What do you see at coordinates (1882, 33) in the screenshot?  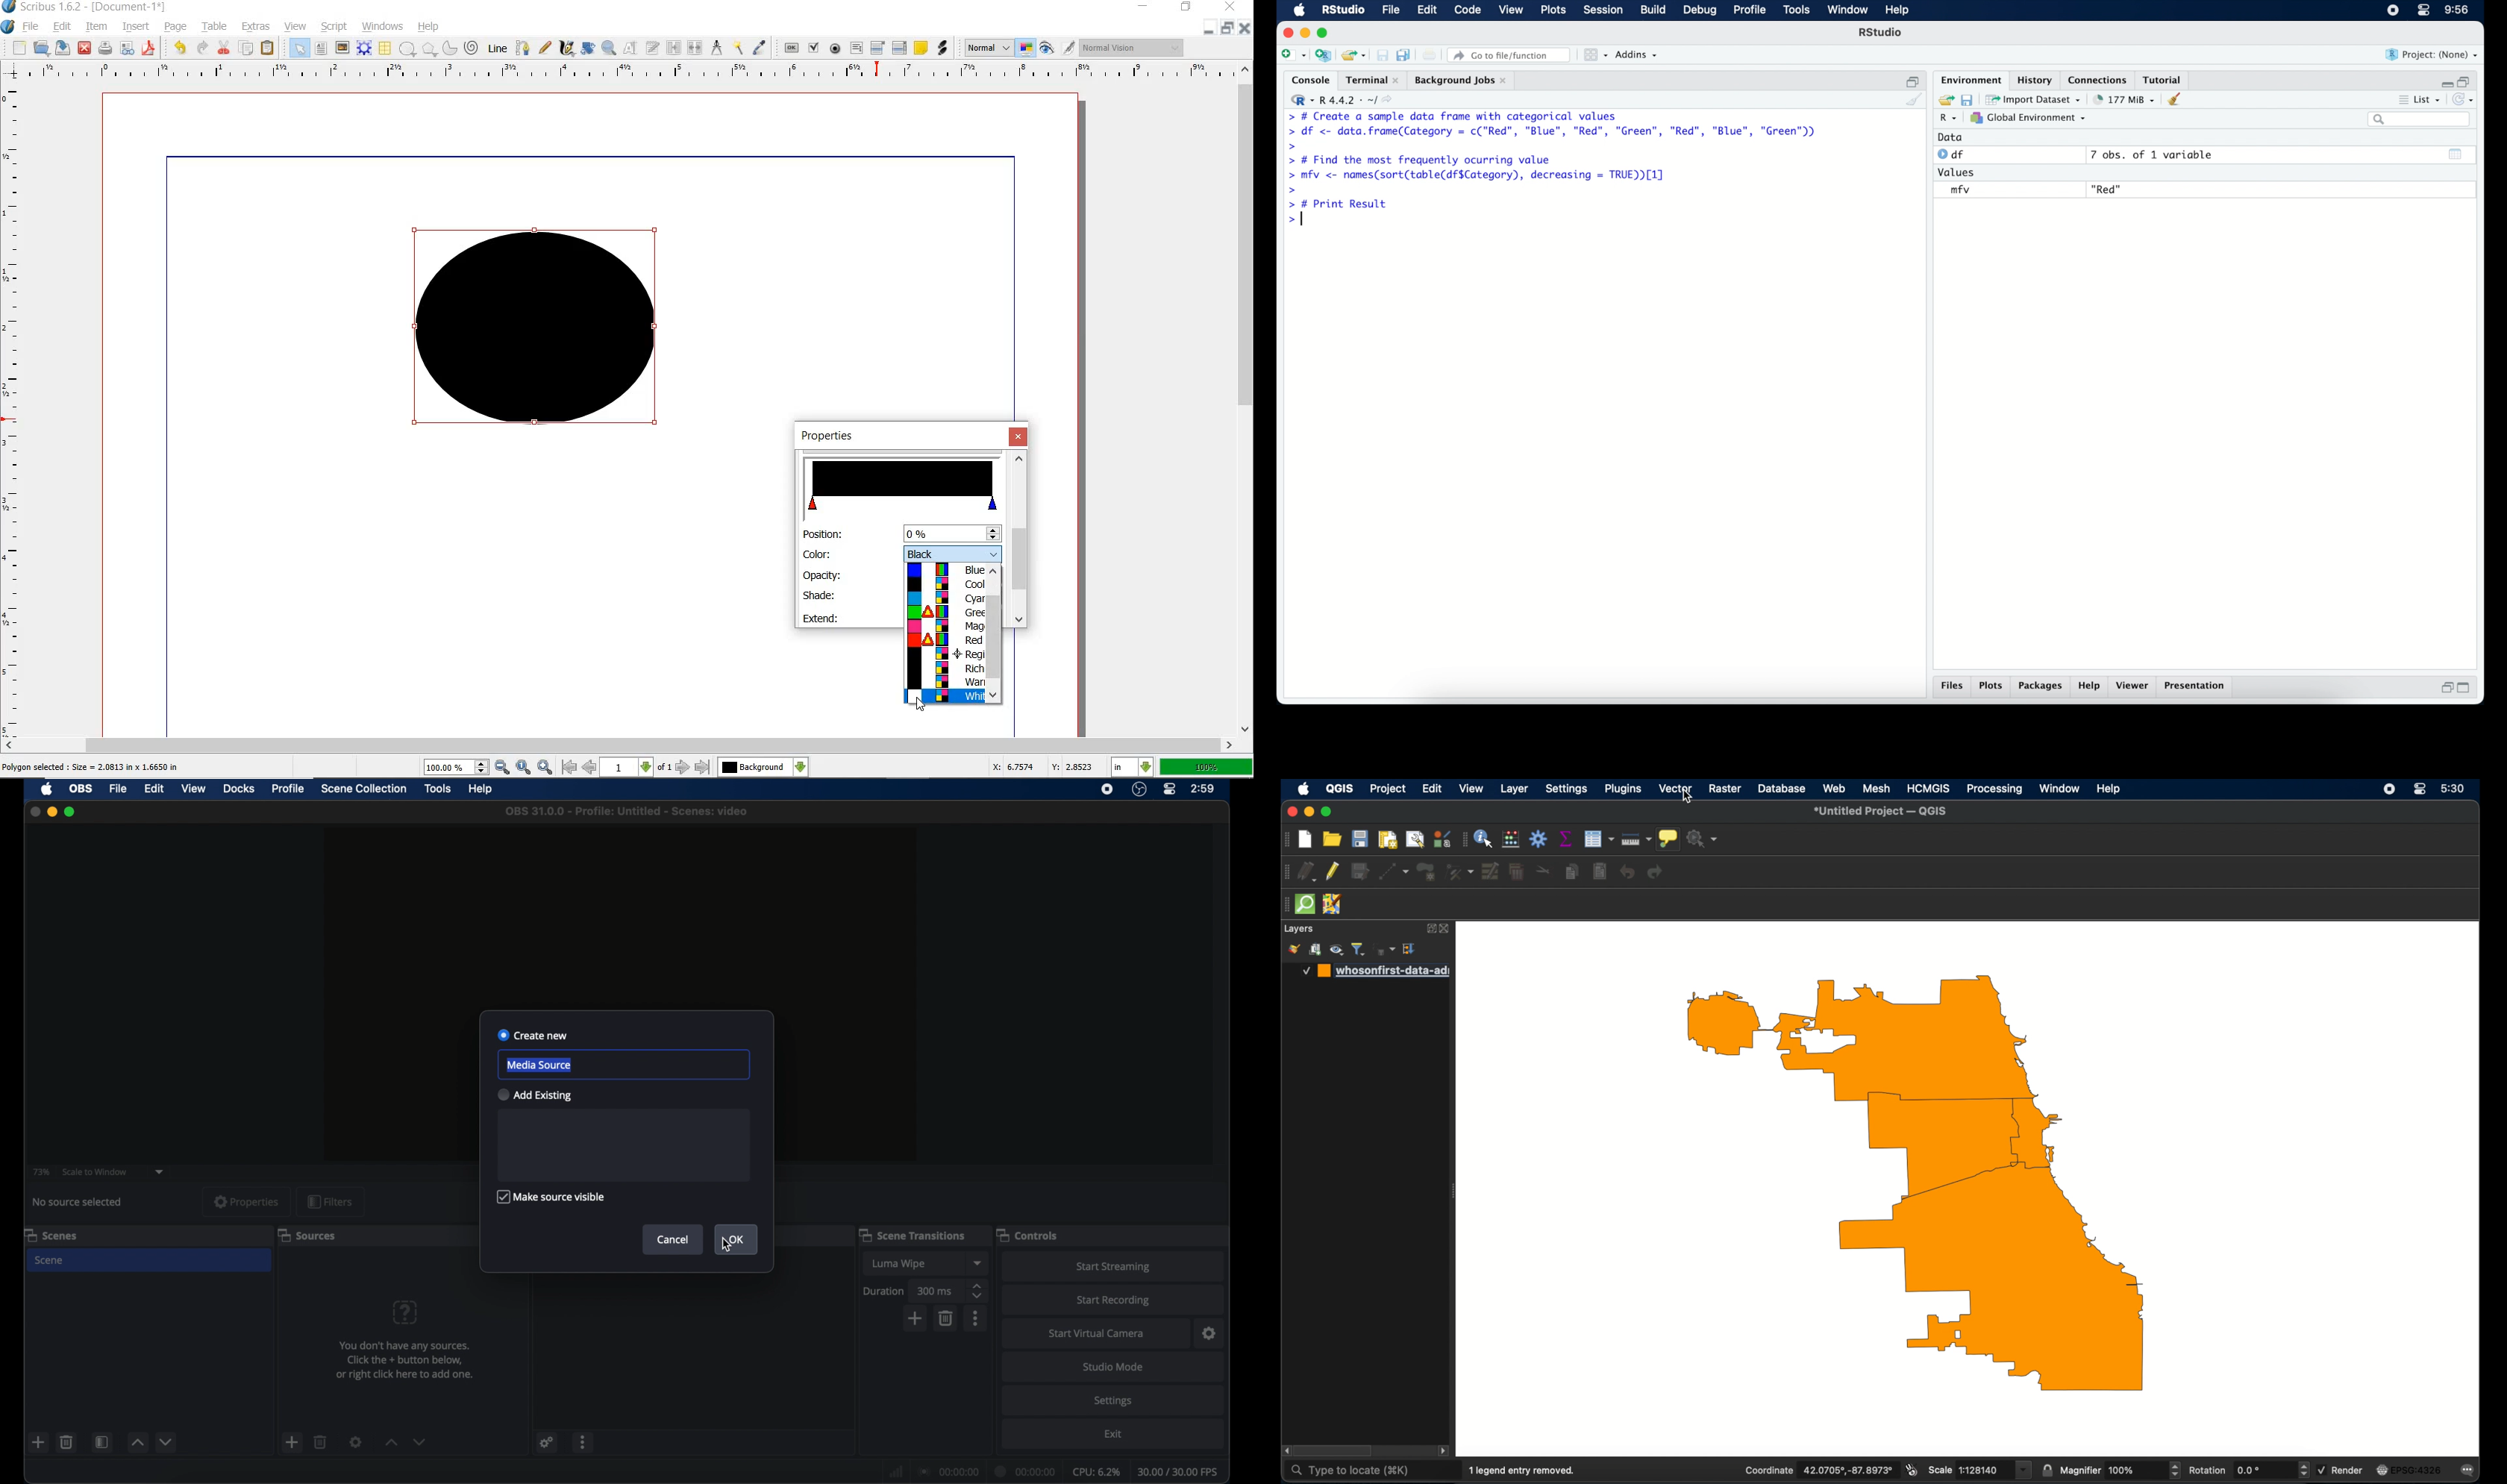 I see `R Studio` at bounding box center [1882, 33].